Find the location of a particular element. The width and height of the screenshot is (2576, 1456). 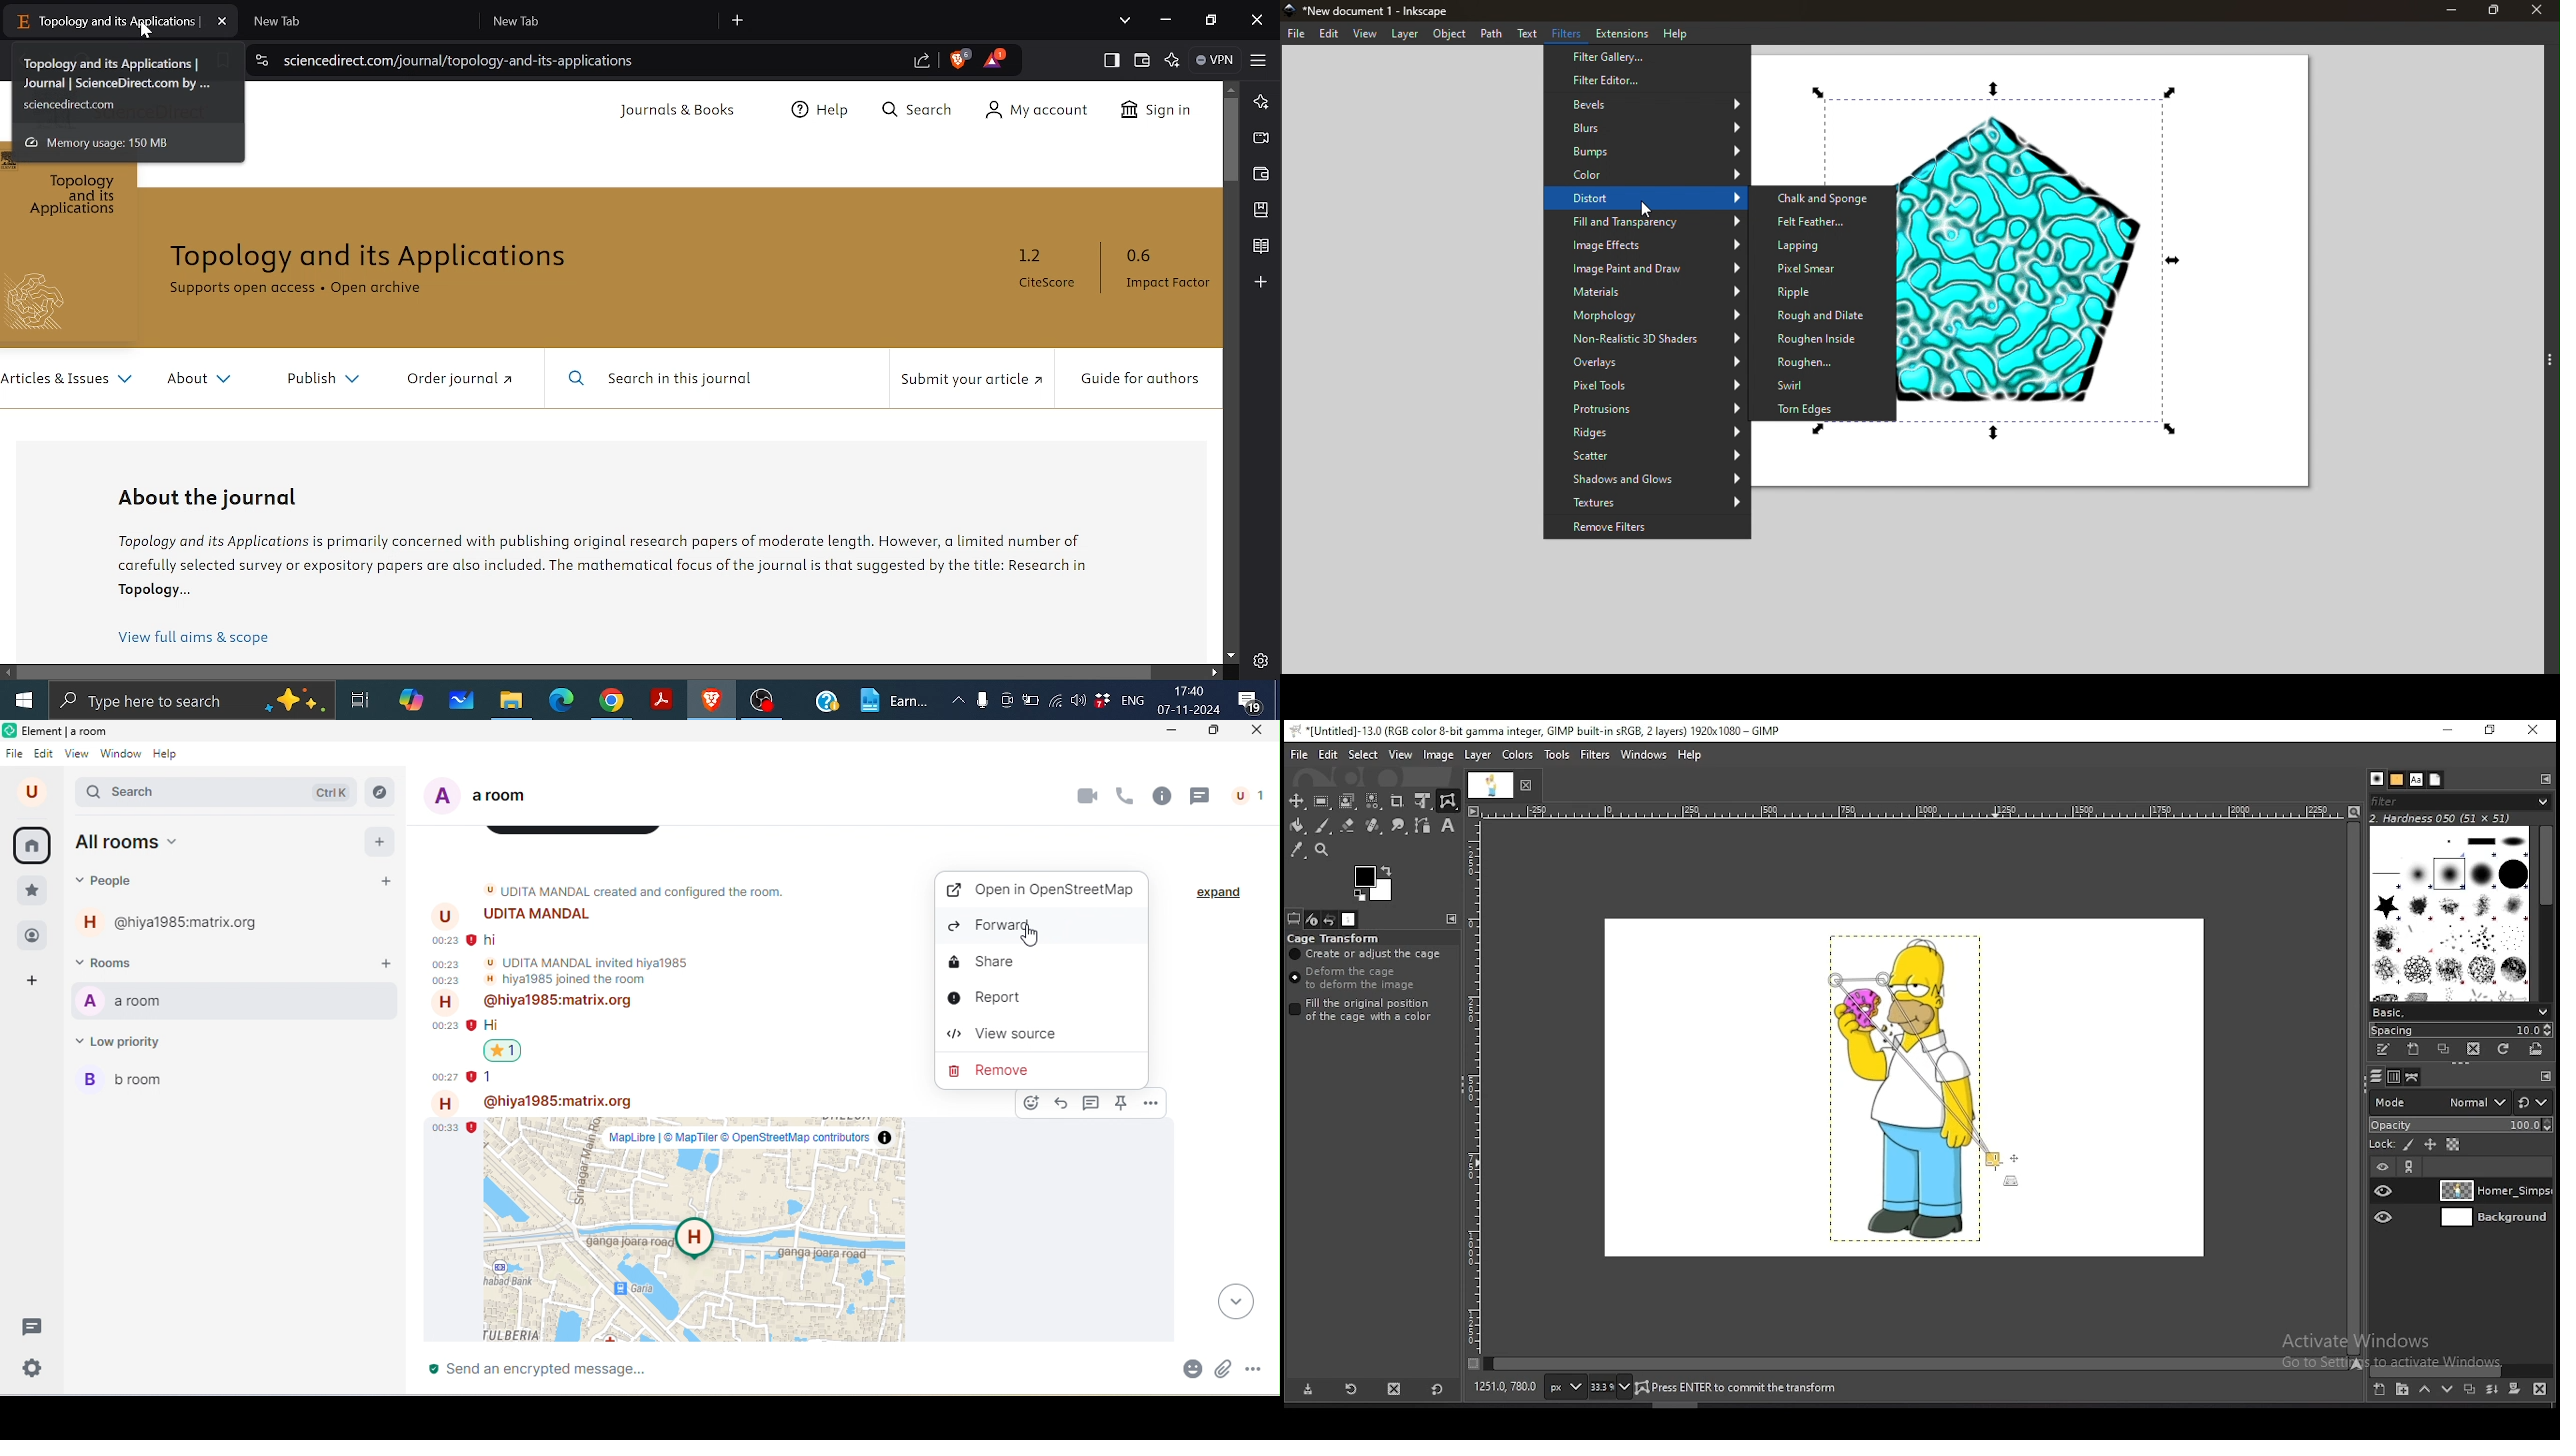

fill the original position of the cage with a color is located at coordinates (1366, 1010).